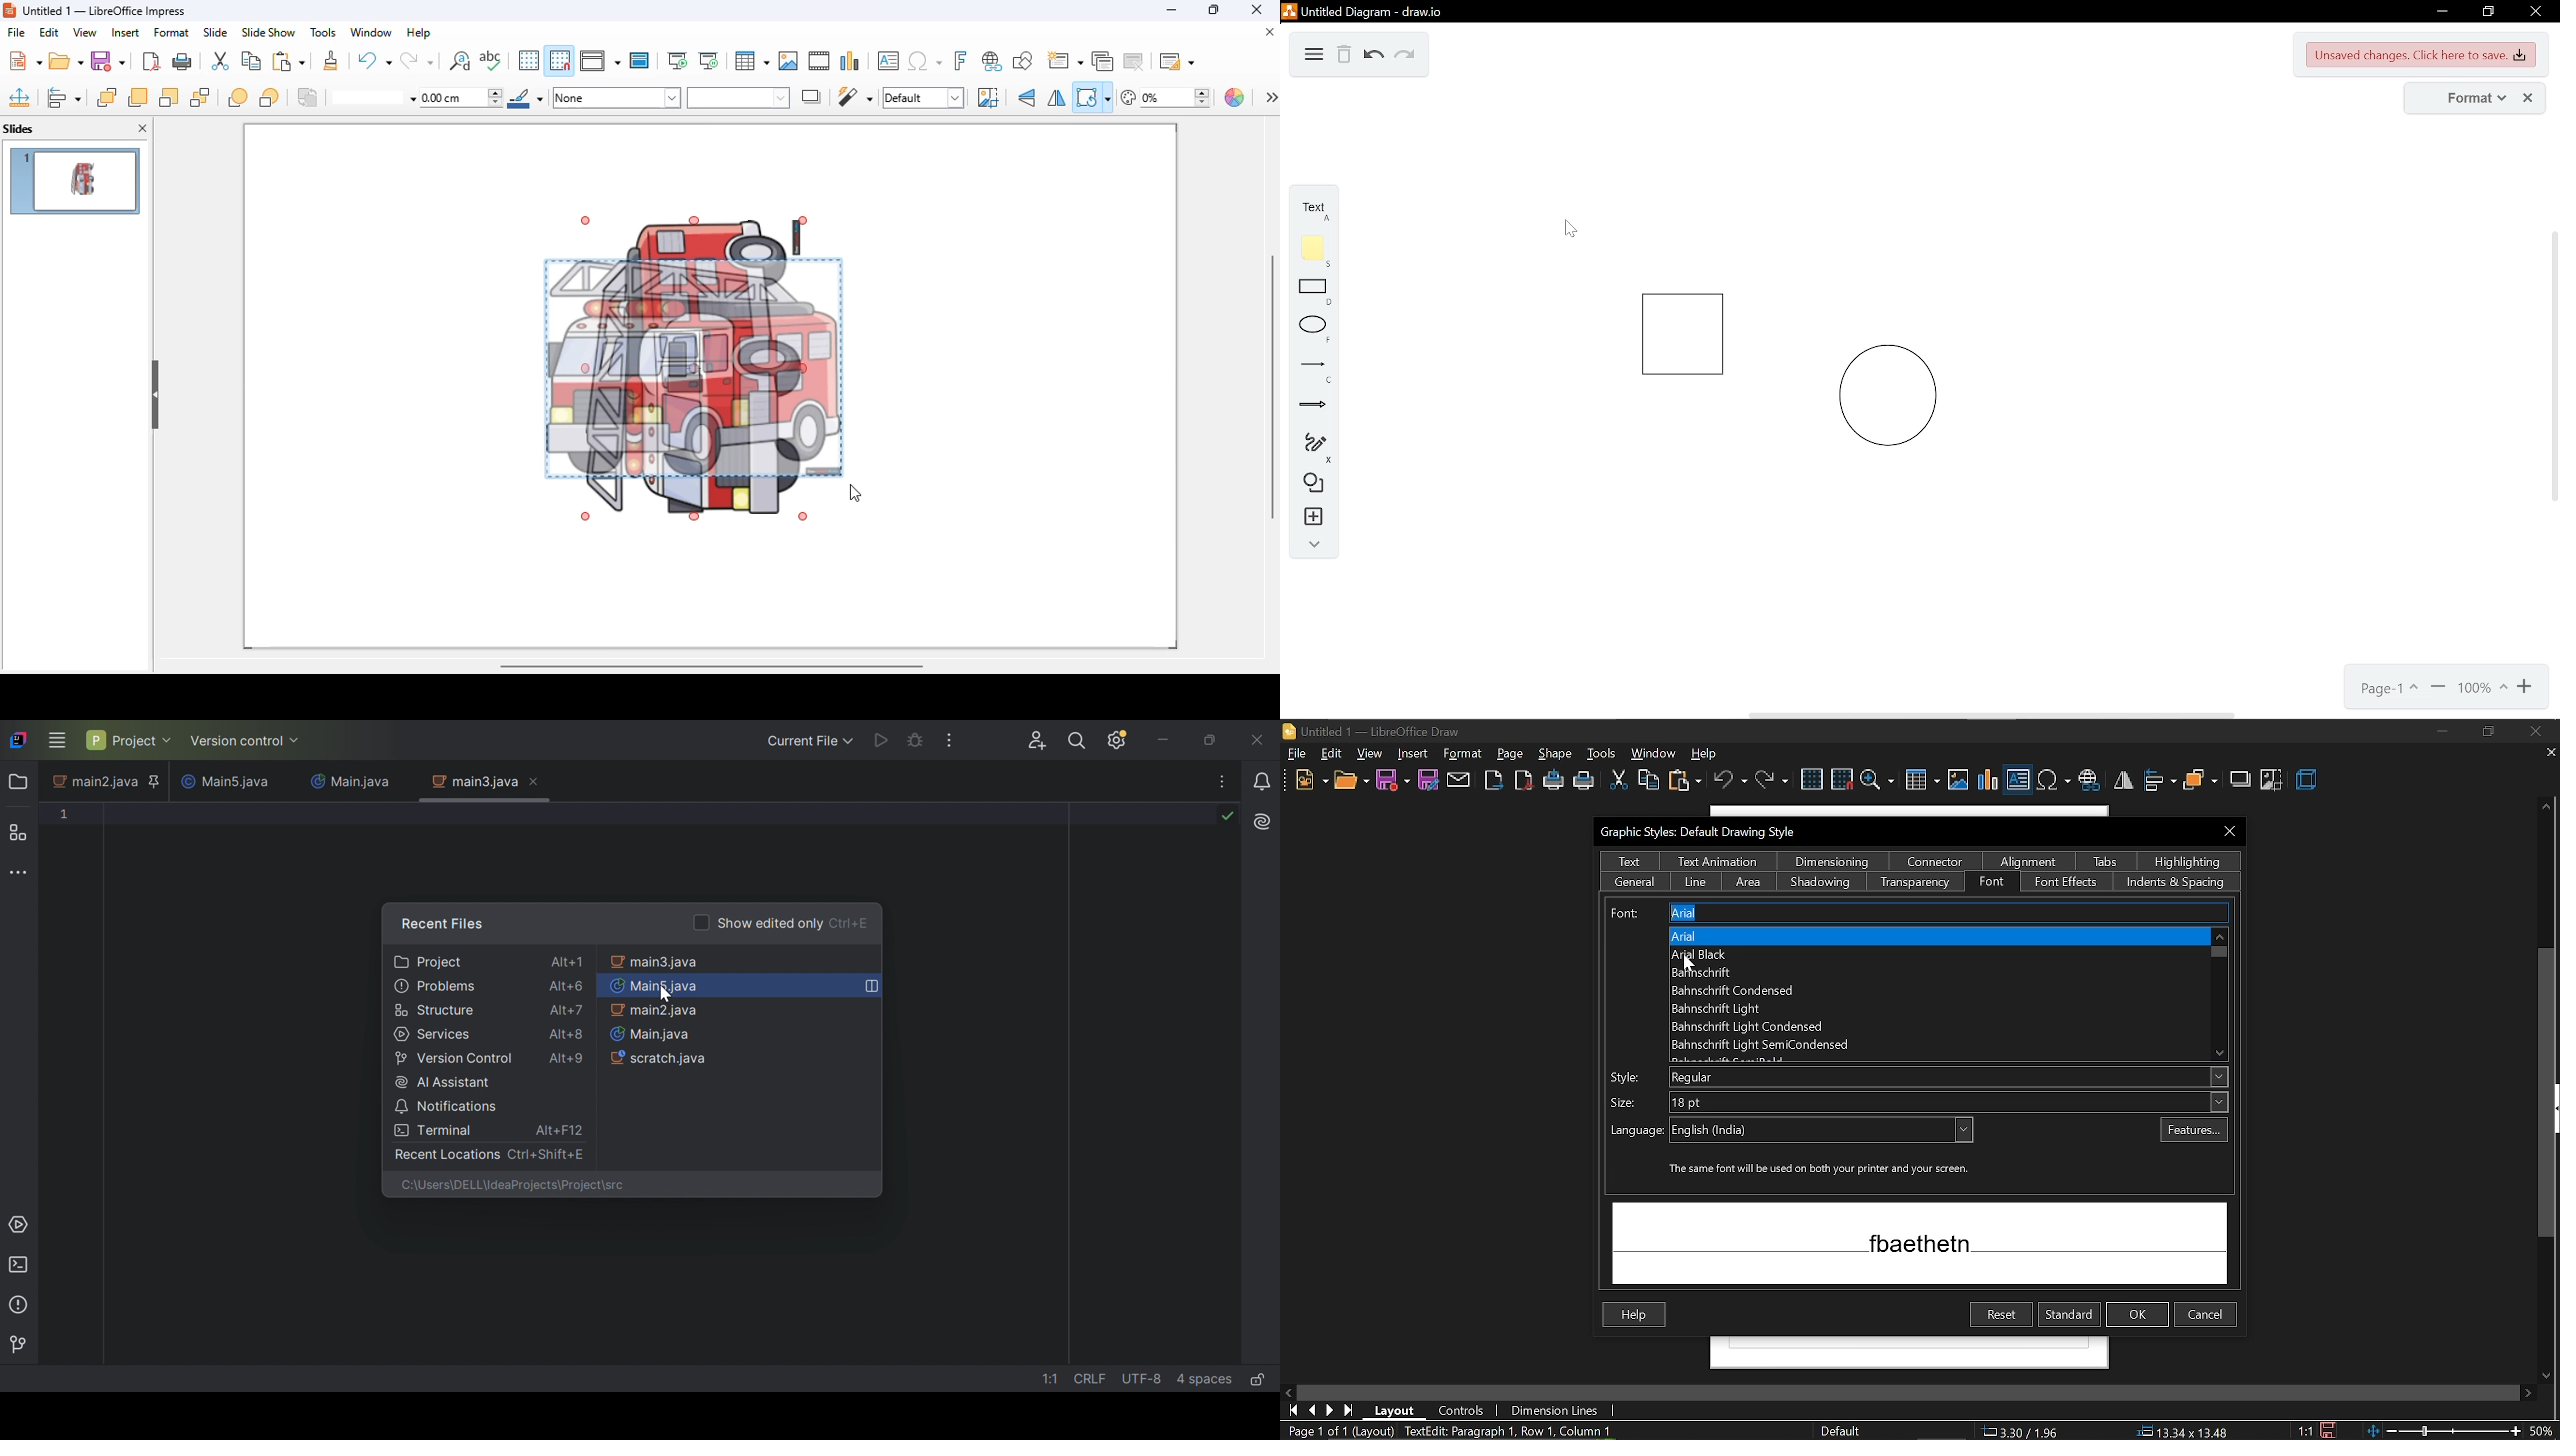  What do you see at coordinates (1631, 1130) in the screenshot?
I see `language` at bounding box center [1631, 1130].